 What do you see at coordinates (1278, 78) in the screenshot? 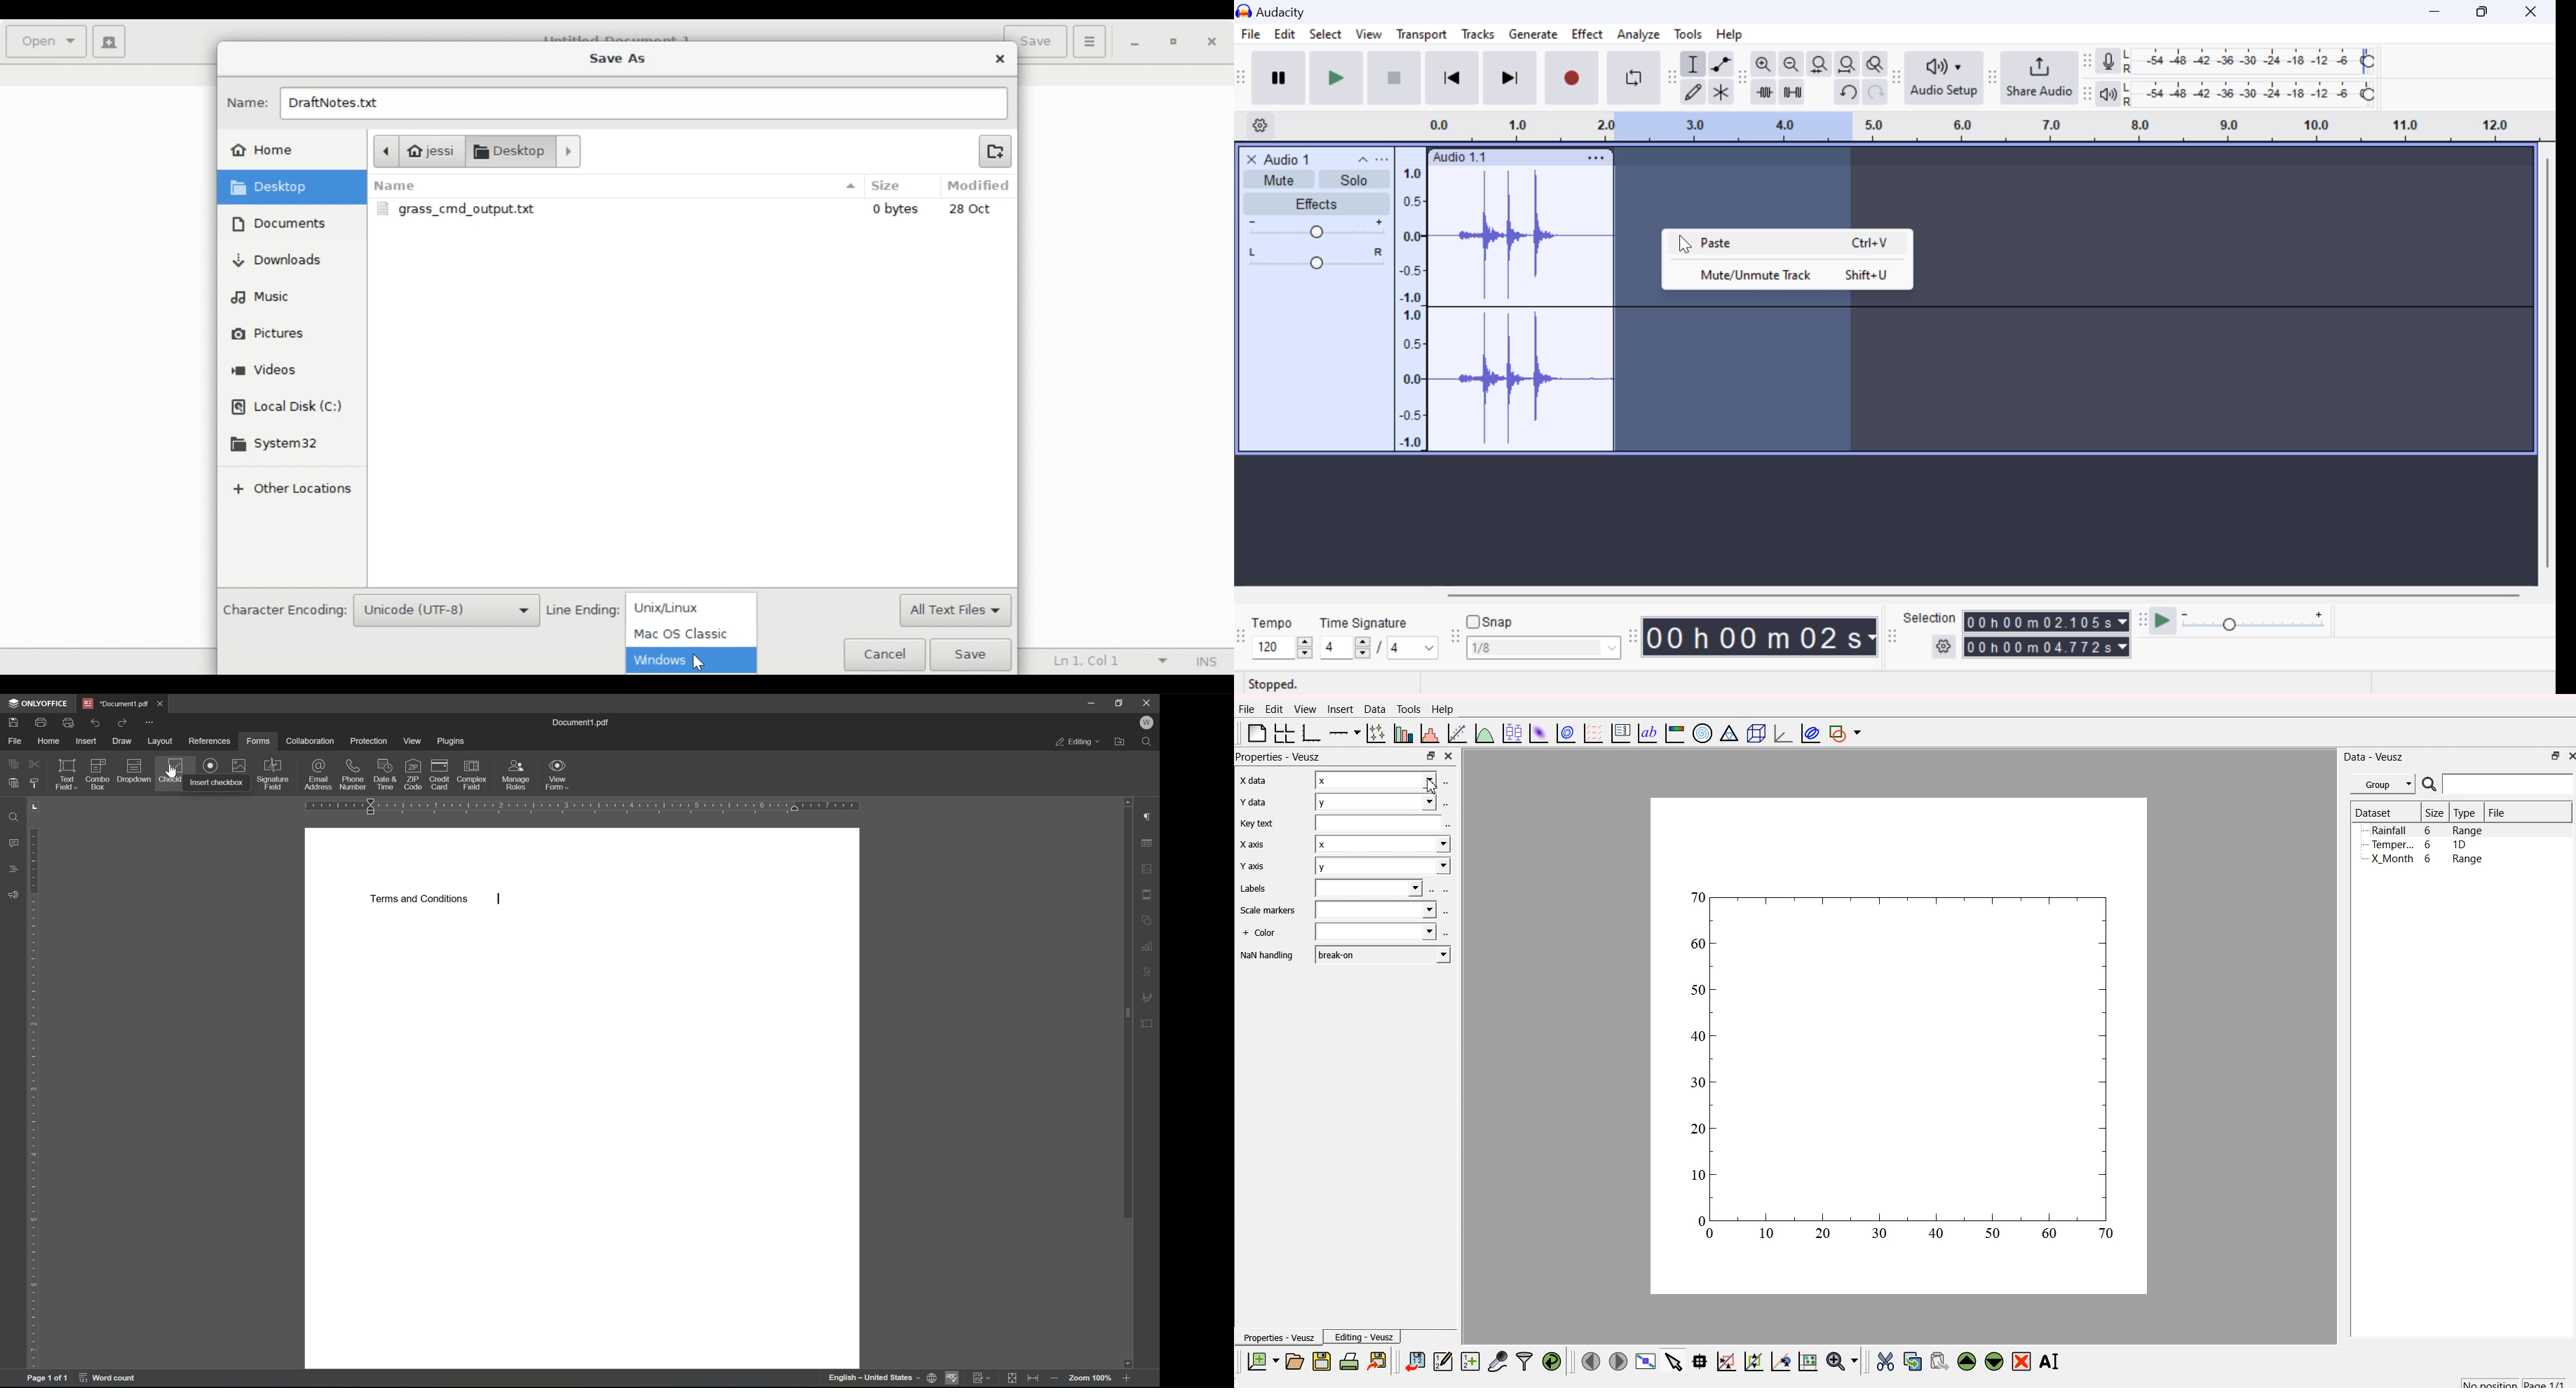
I see `Pause` at bounding box center [1278, 78].